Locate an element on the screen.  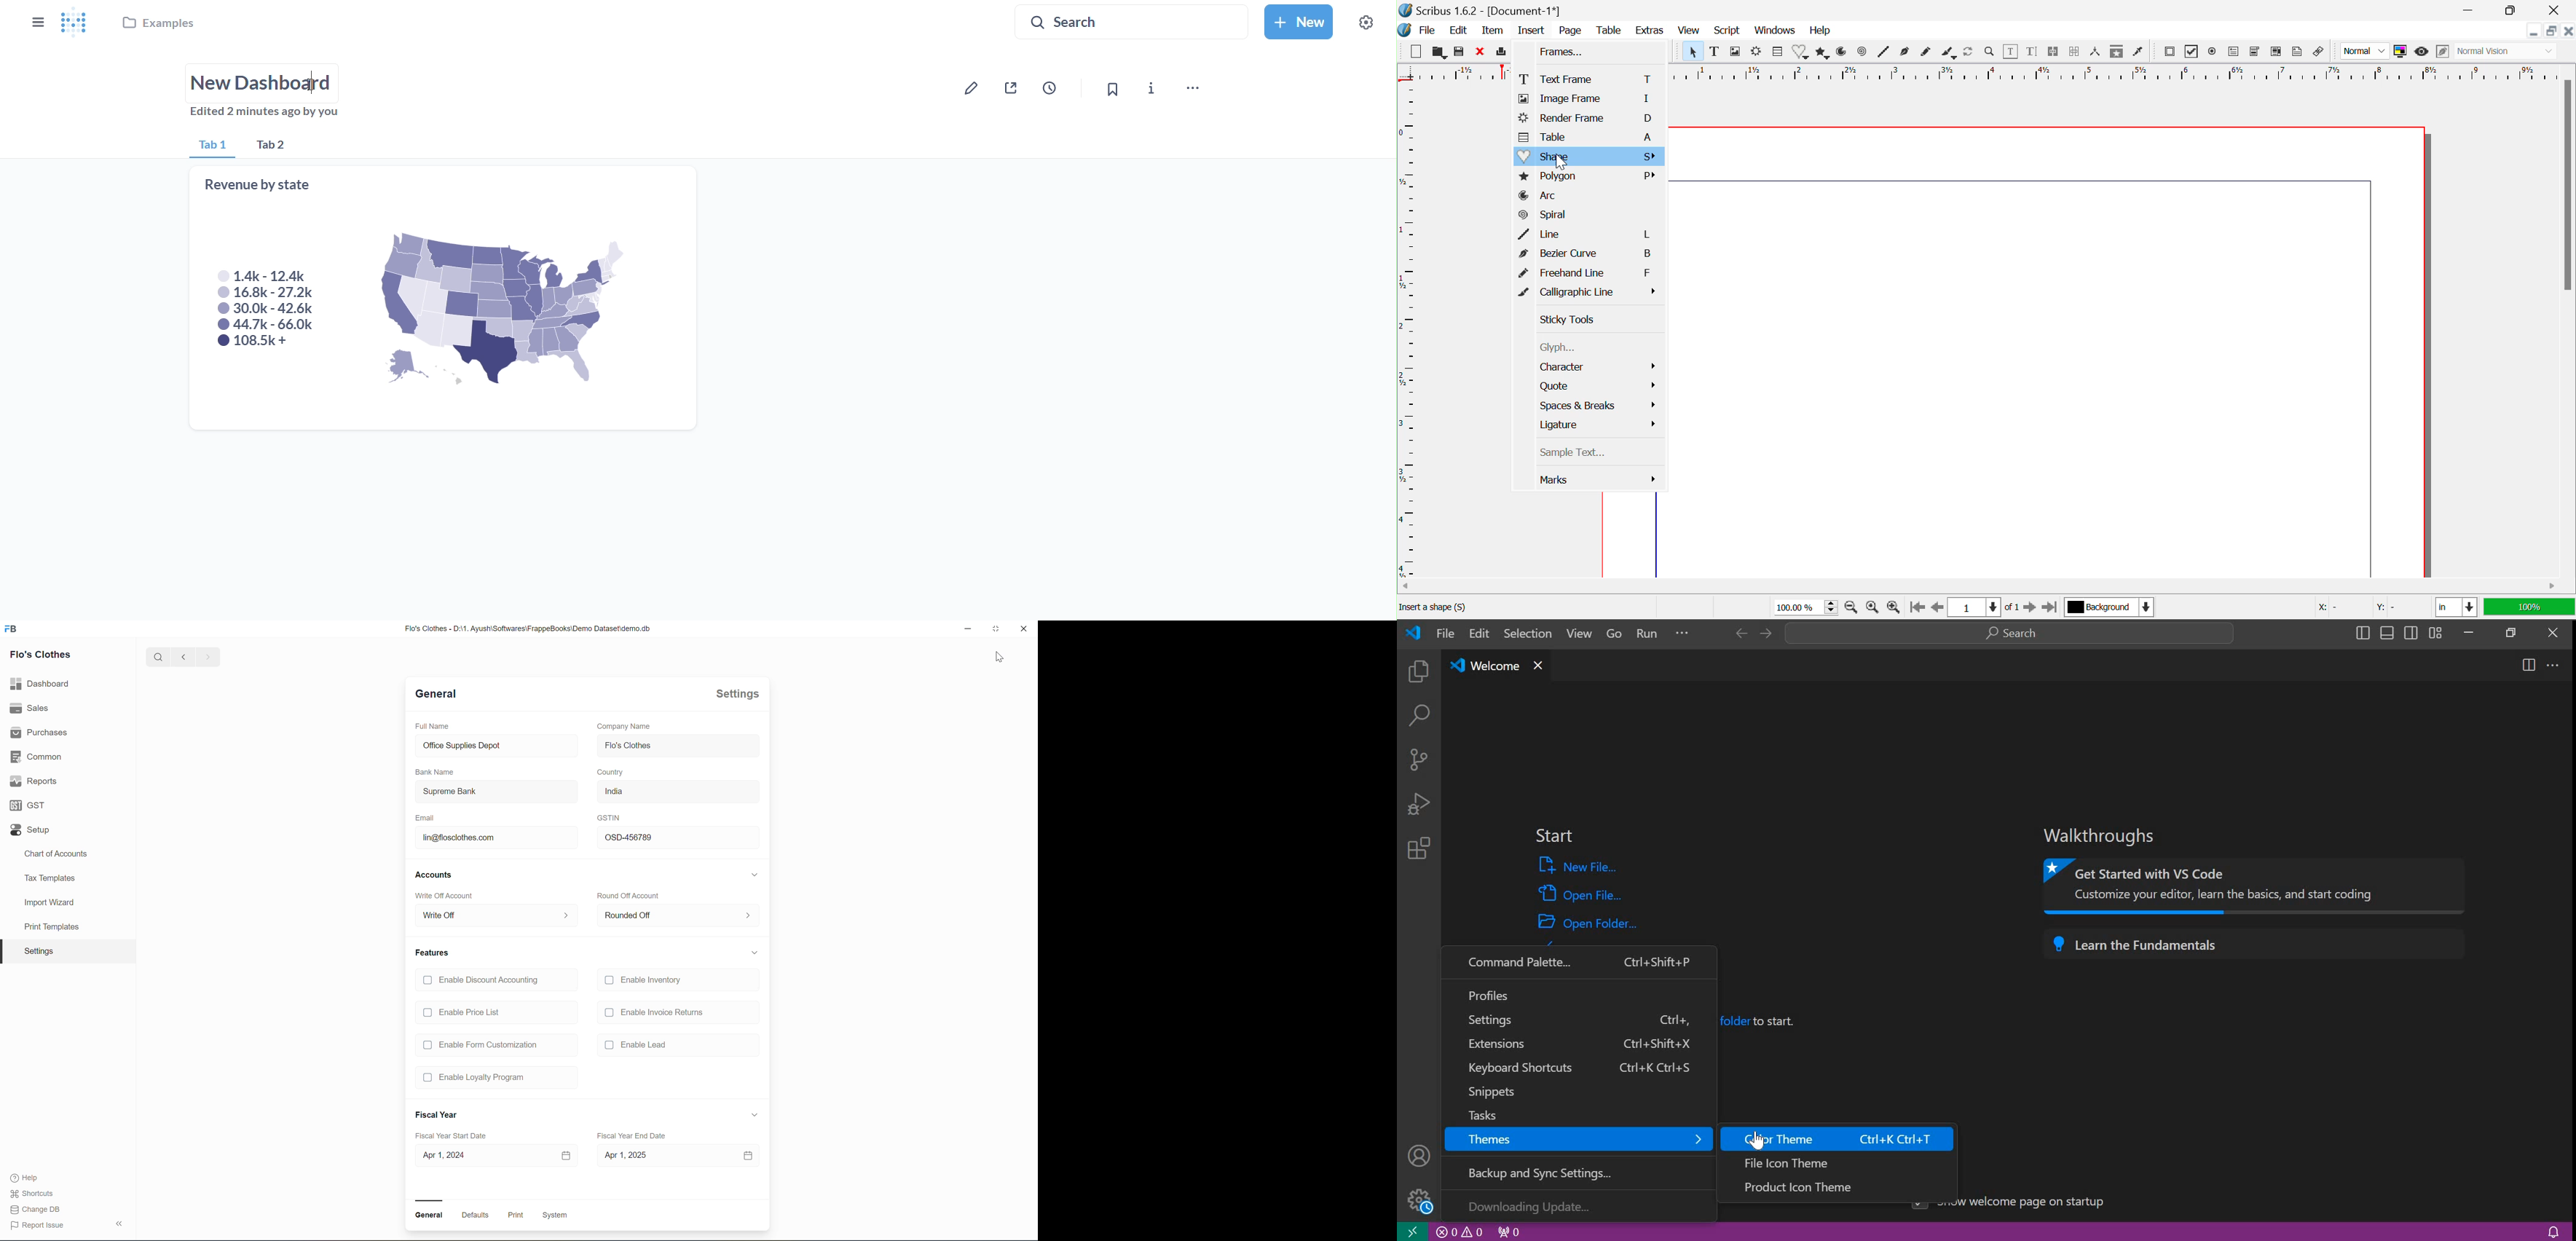
Normal is located at coordinates (2363, 51).